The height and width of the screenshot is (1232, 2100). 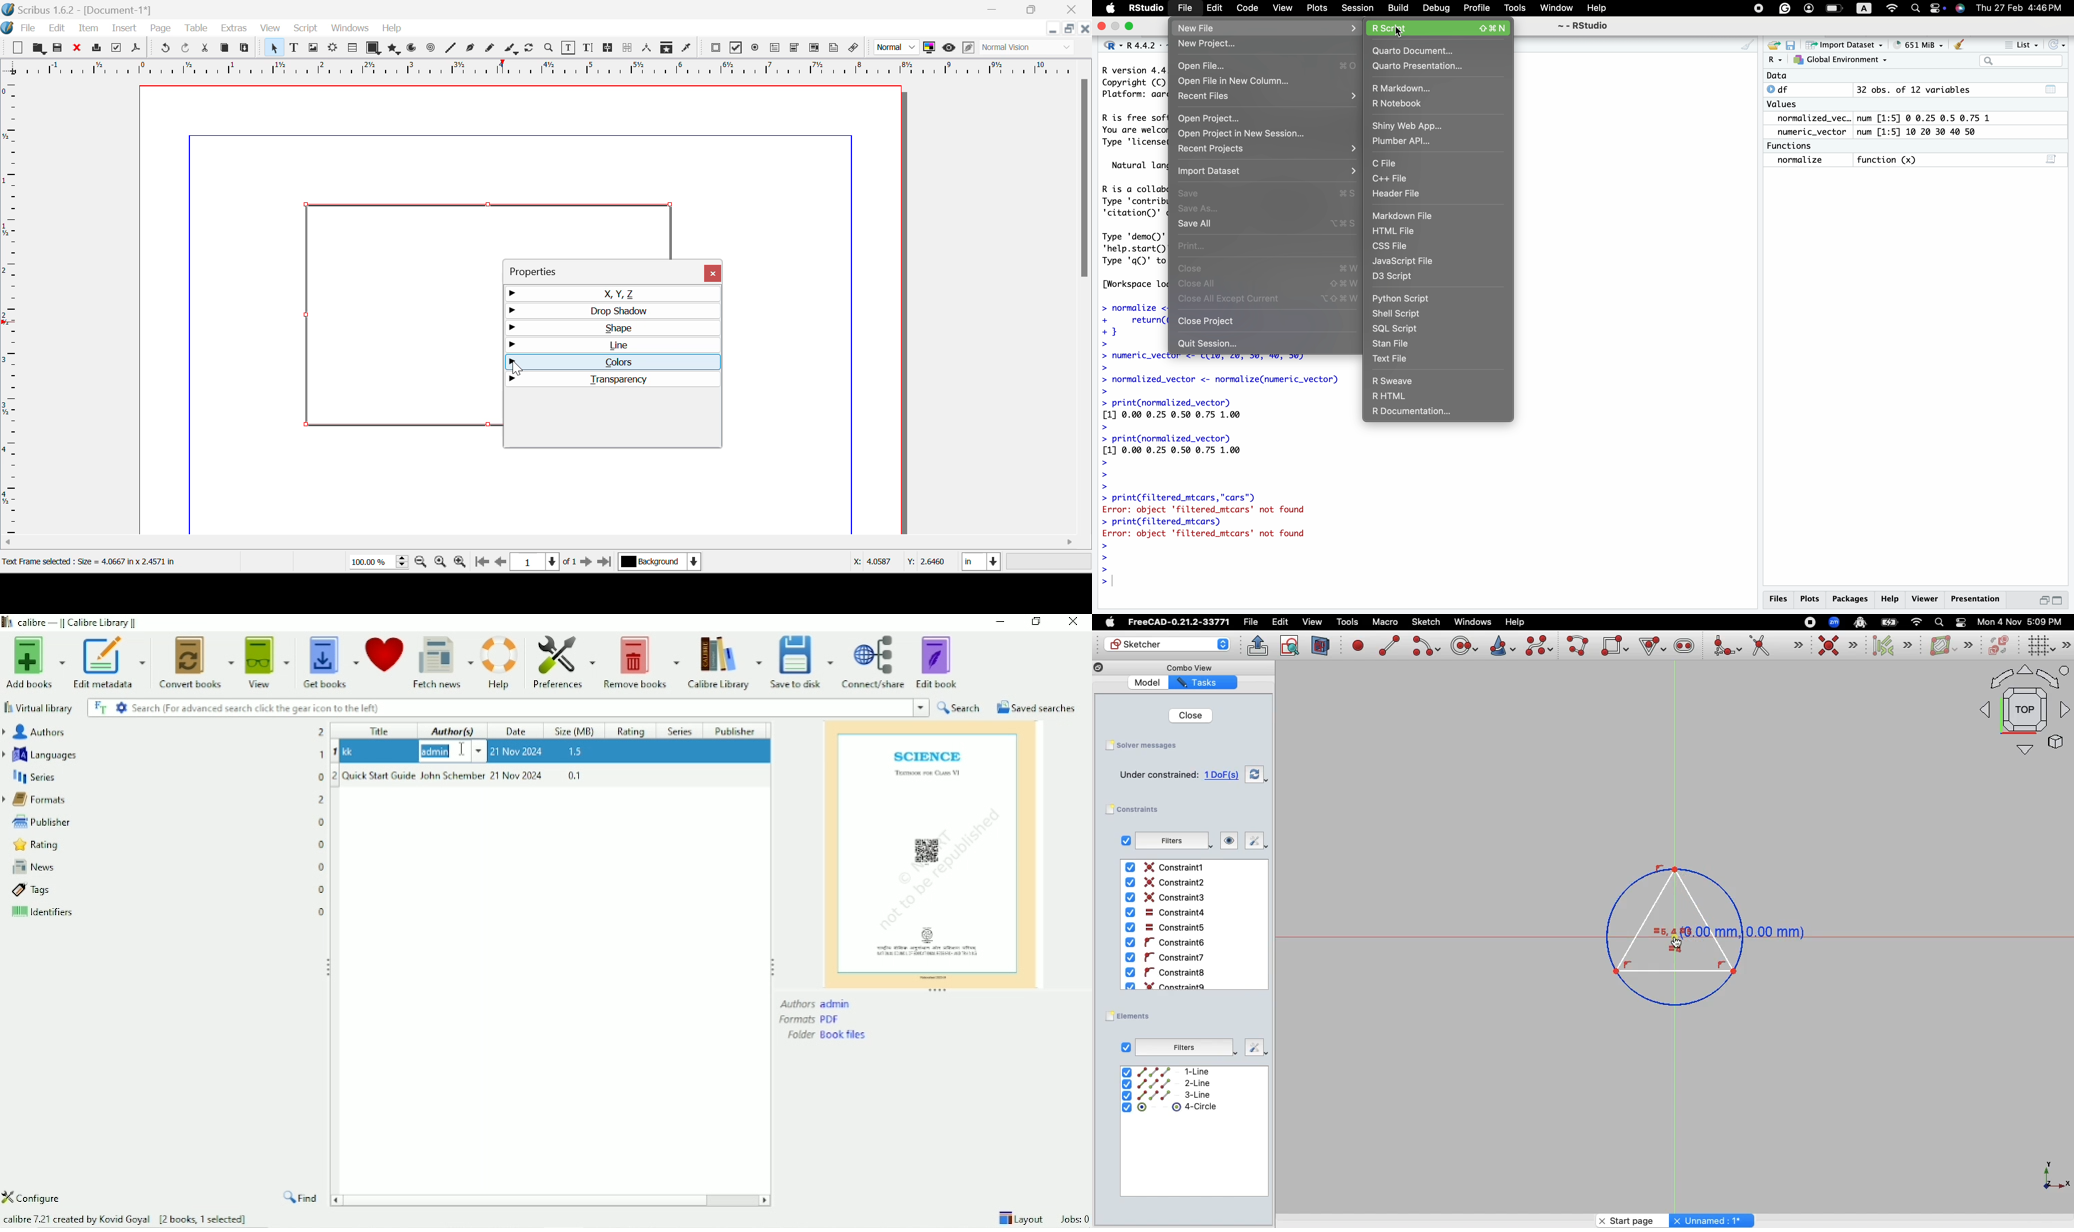 What do you see at coordinates (1835, 622) in the screenshot?
I see `Zoom` at bounding box center [1835, 622].